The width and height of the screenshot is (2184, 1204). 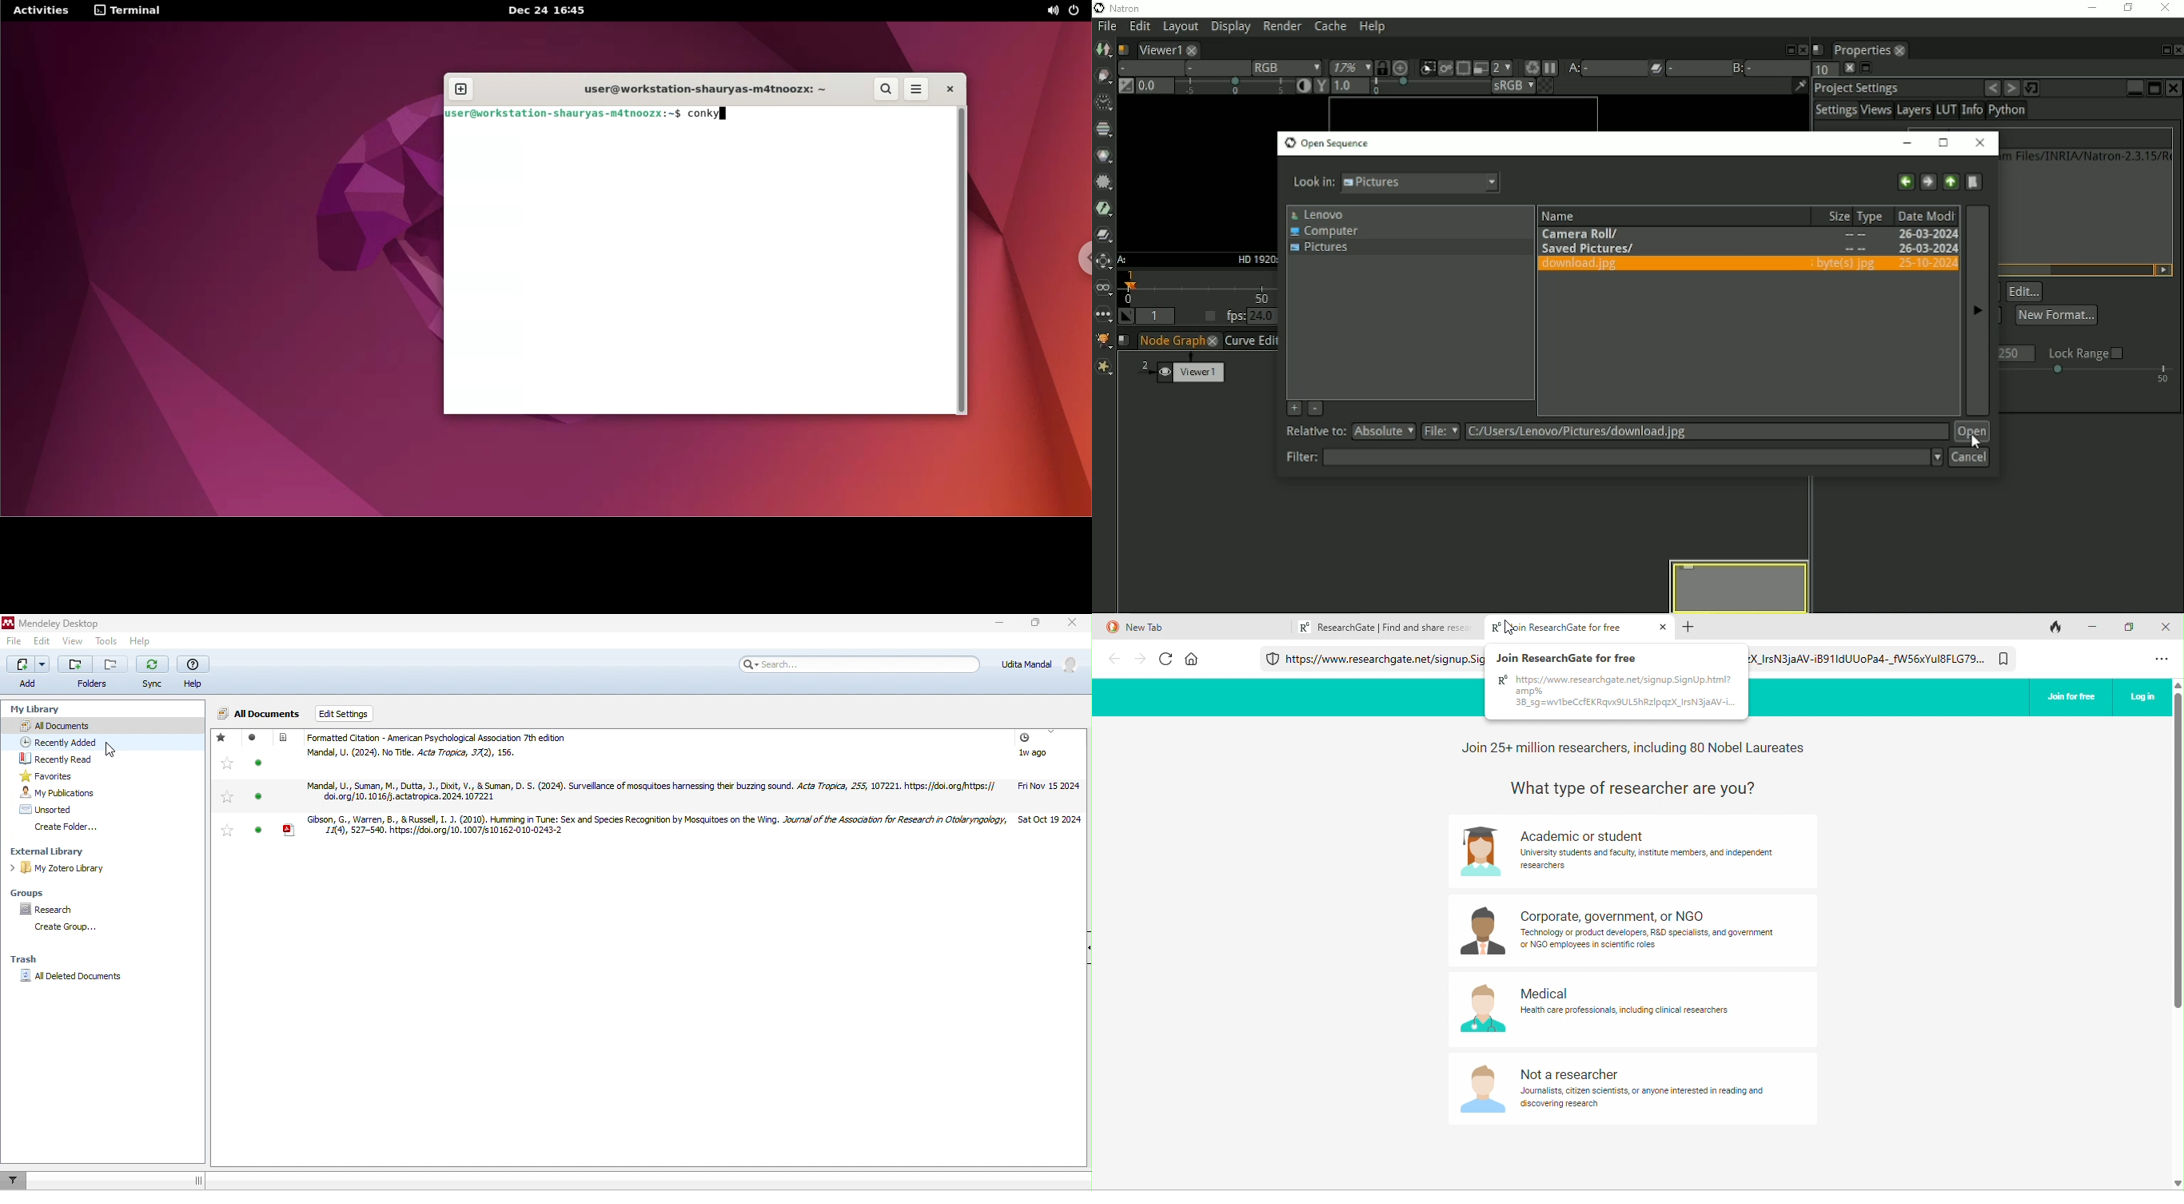 What do you see at coordinates (1034, 757) in the screenshot?
I see `1 w ago` at bounding box center [1034, 757].